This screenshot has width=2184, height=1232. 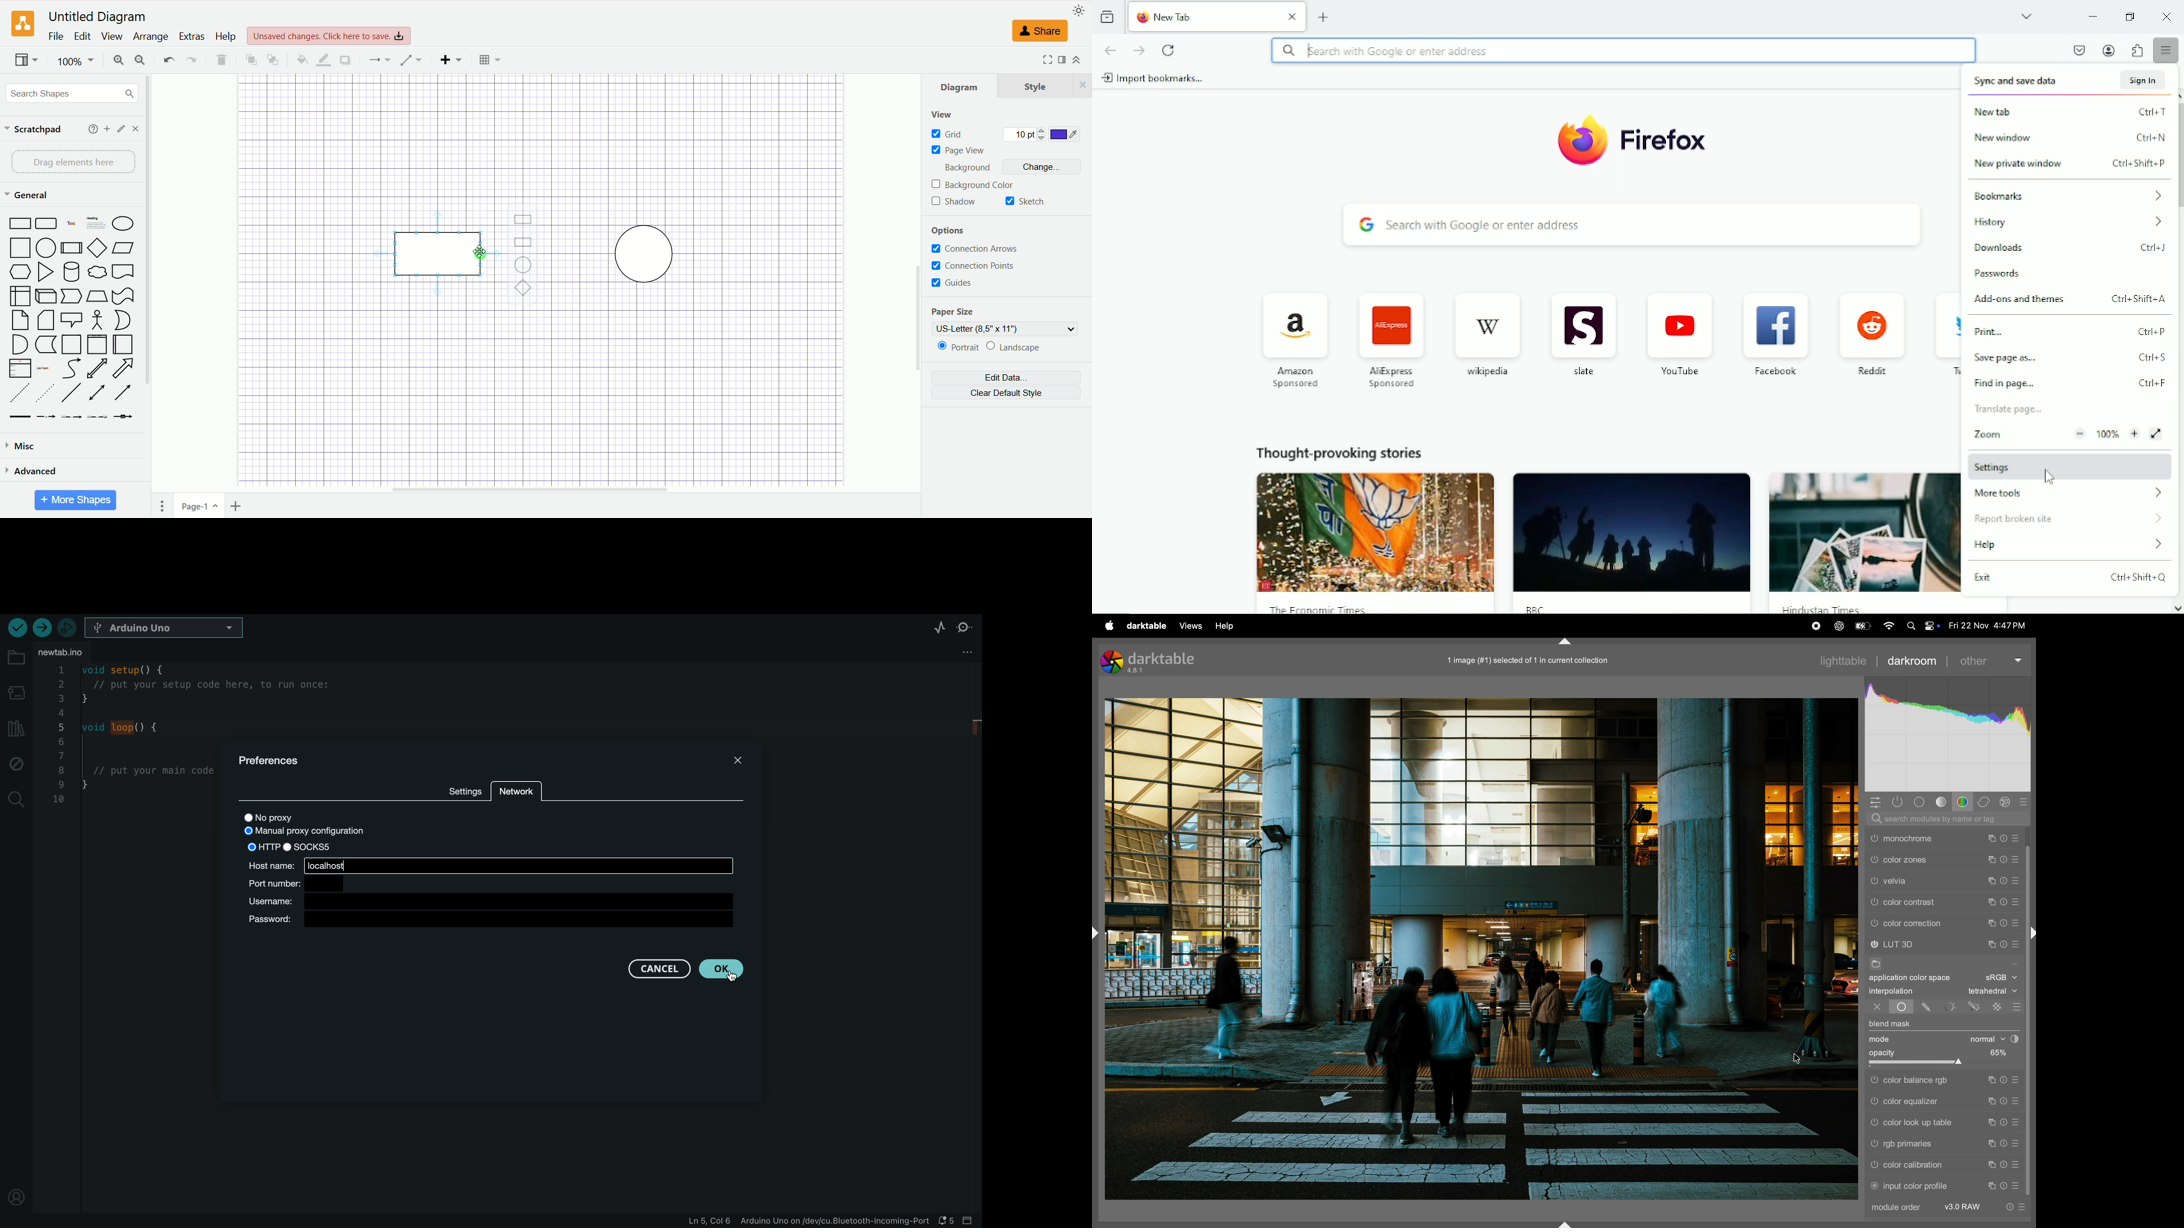 I want to click on reset, so click(x=2004, y=857).